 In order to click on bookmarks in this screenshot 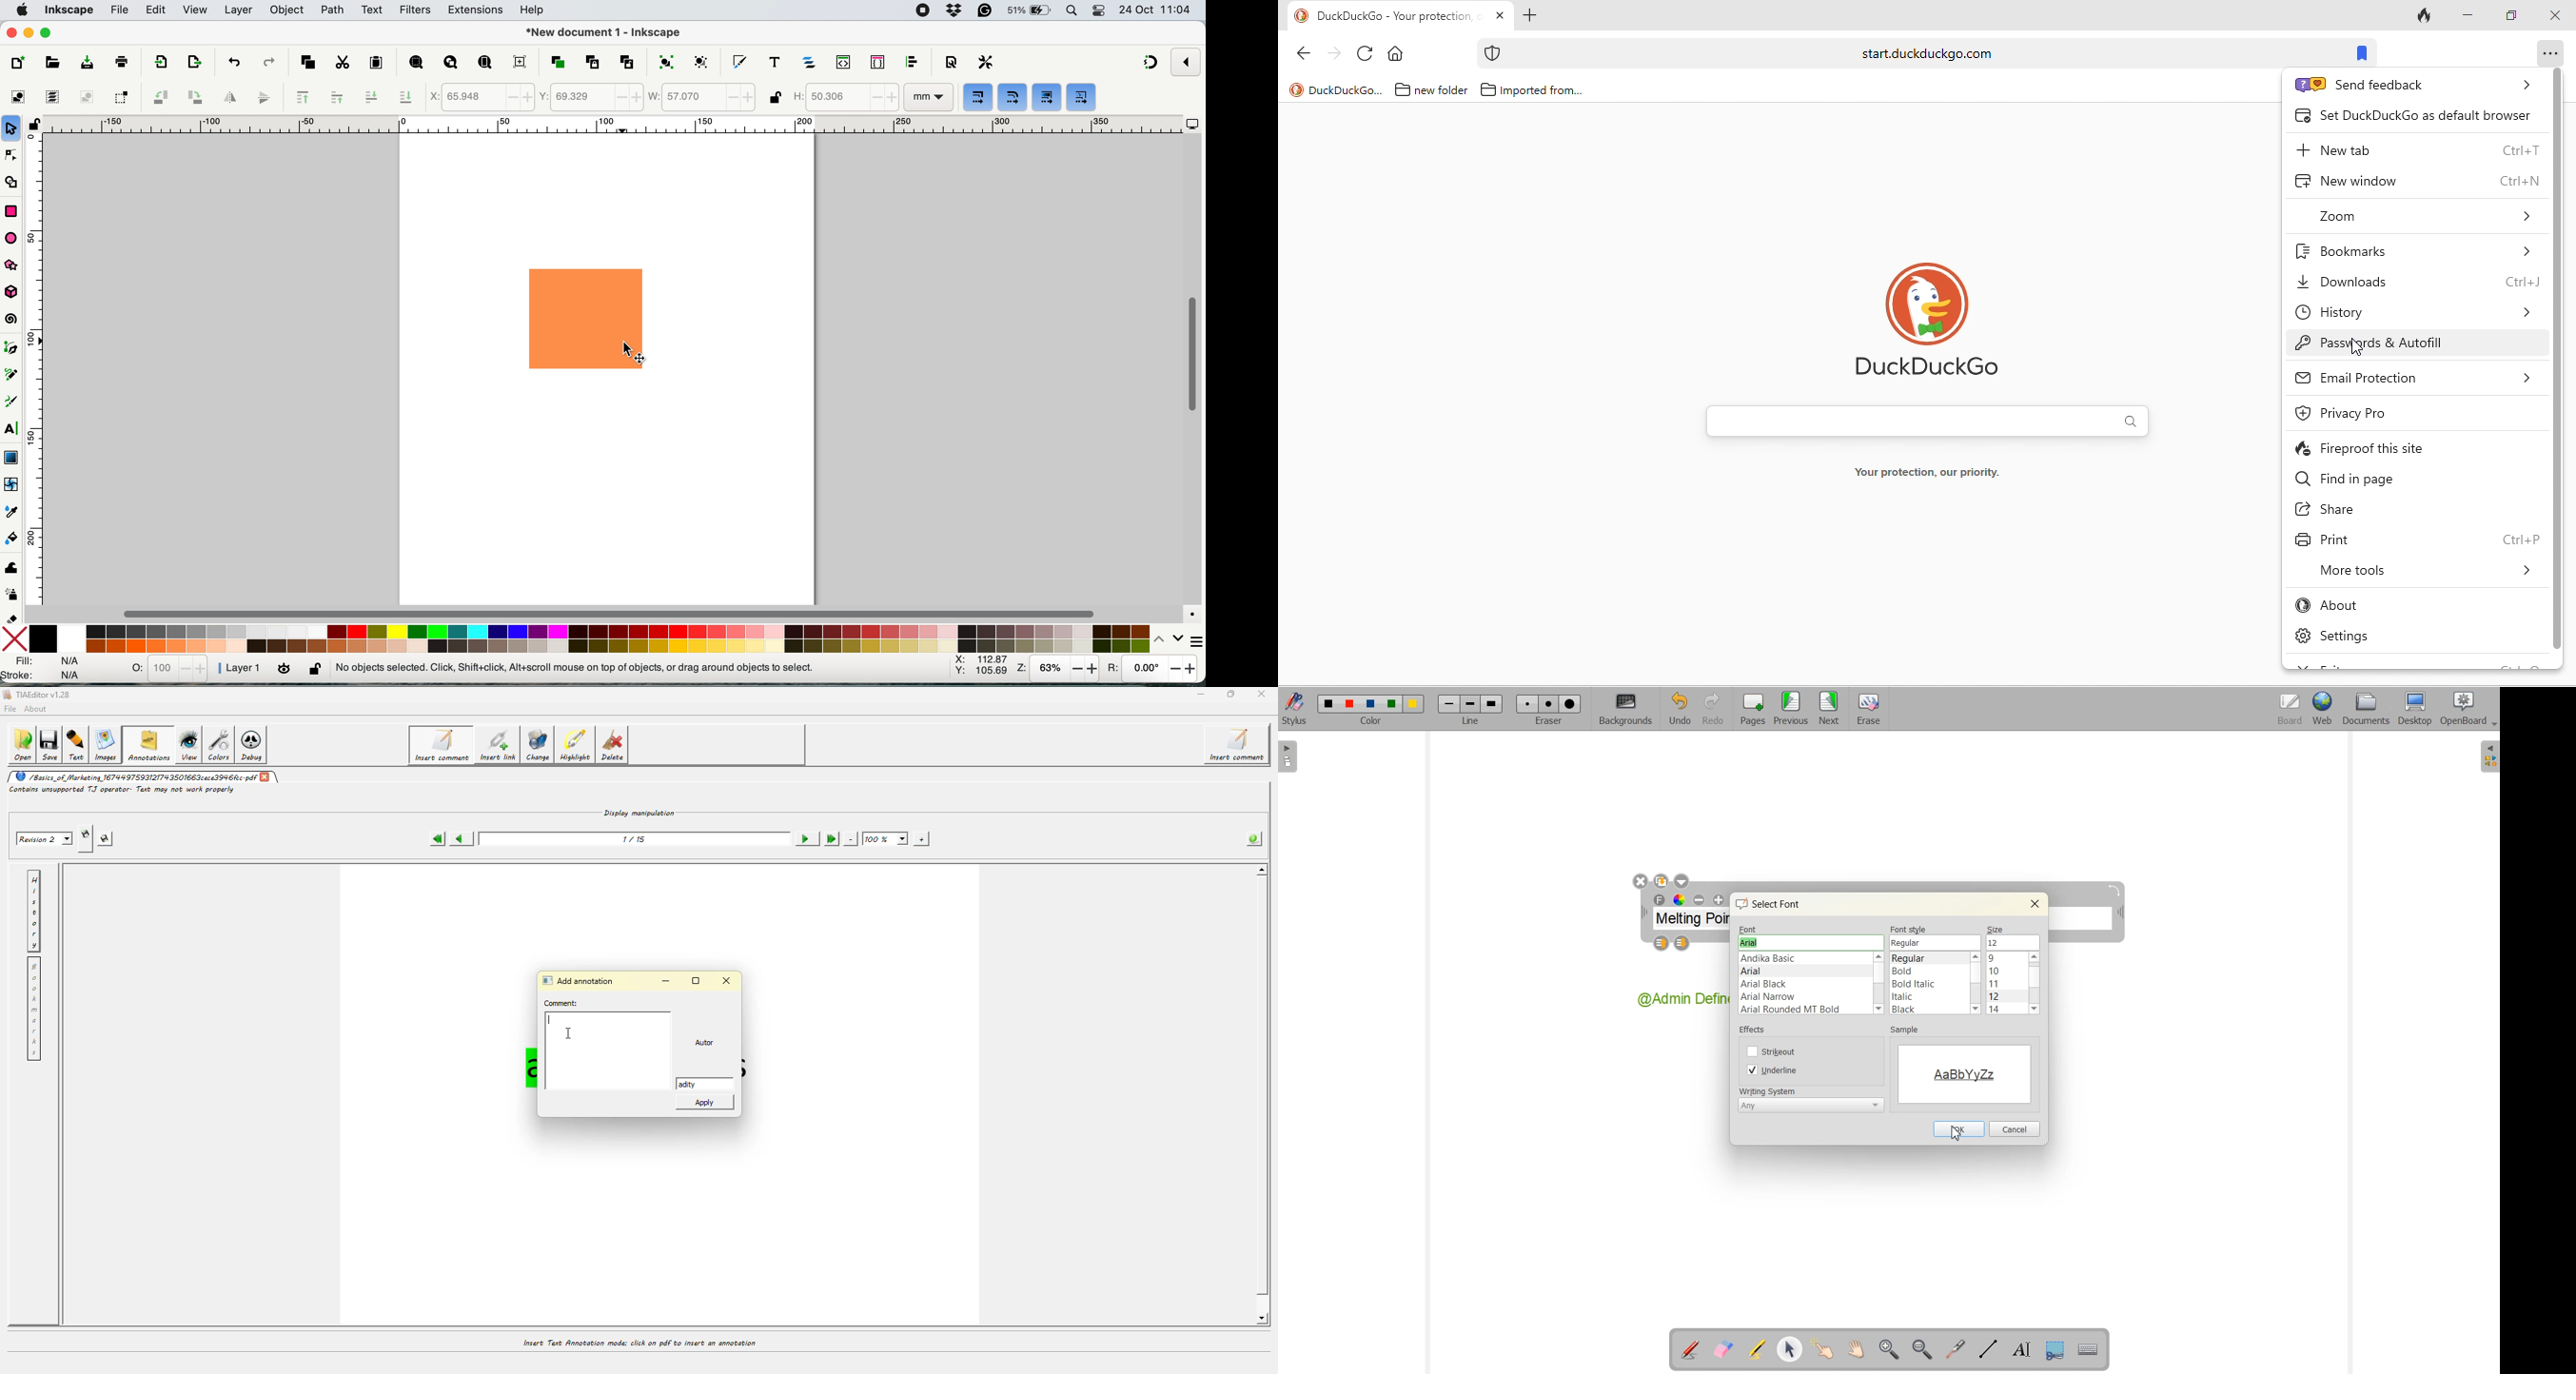, I will do `click(2364, 55)`.